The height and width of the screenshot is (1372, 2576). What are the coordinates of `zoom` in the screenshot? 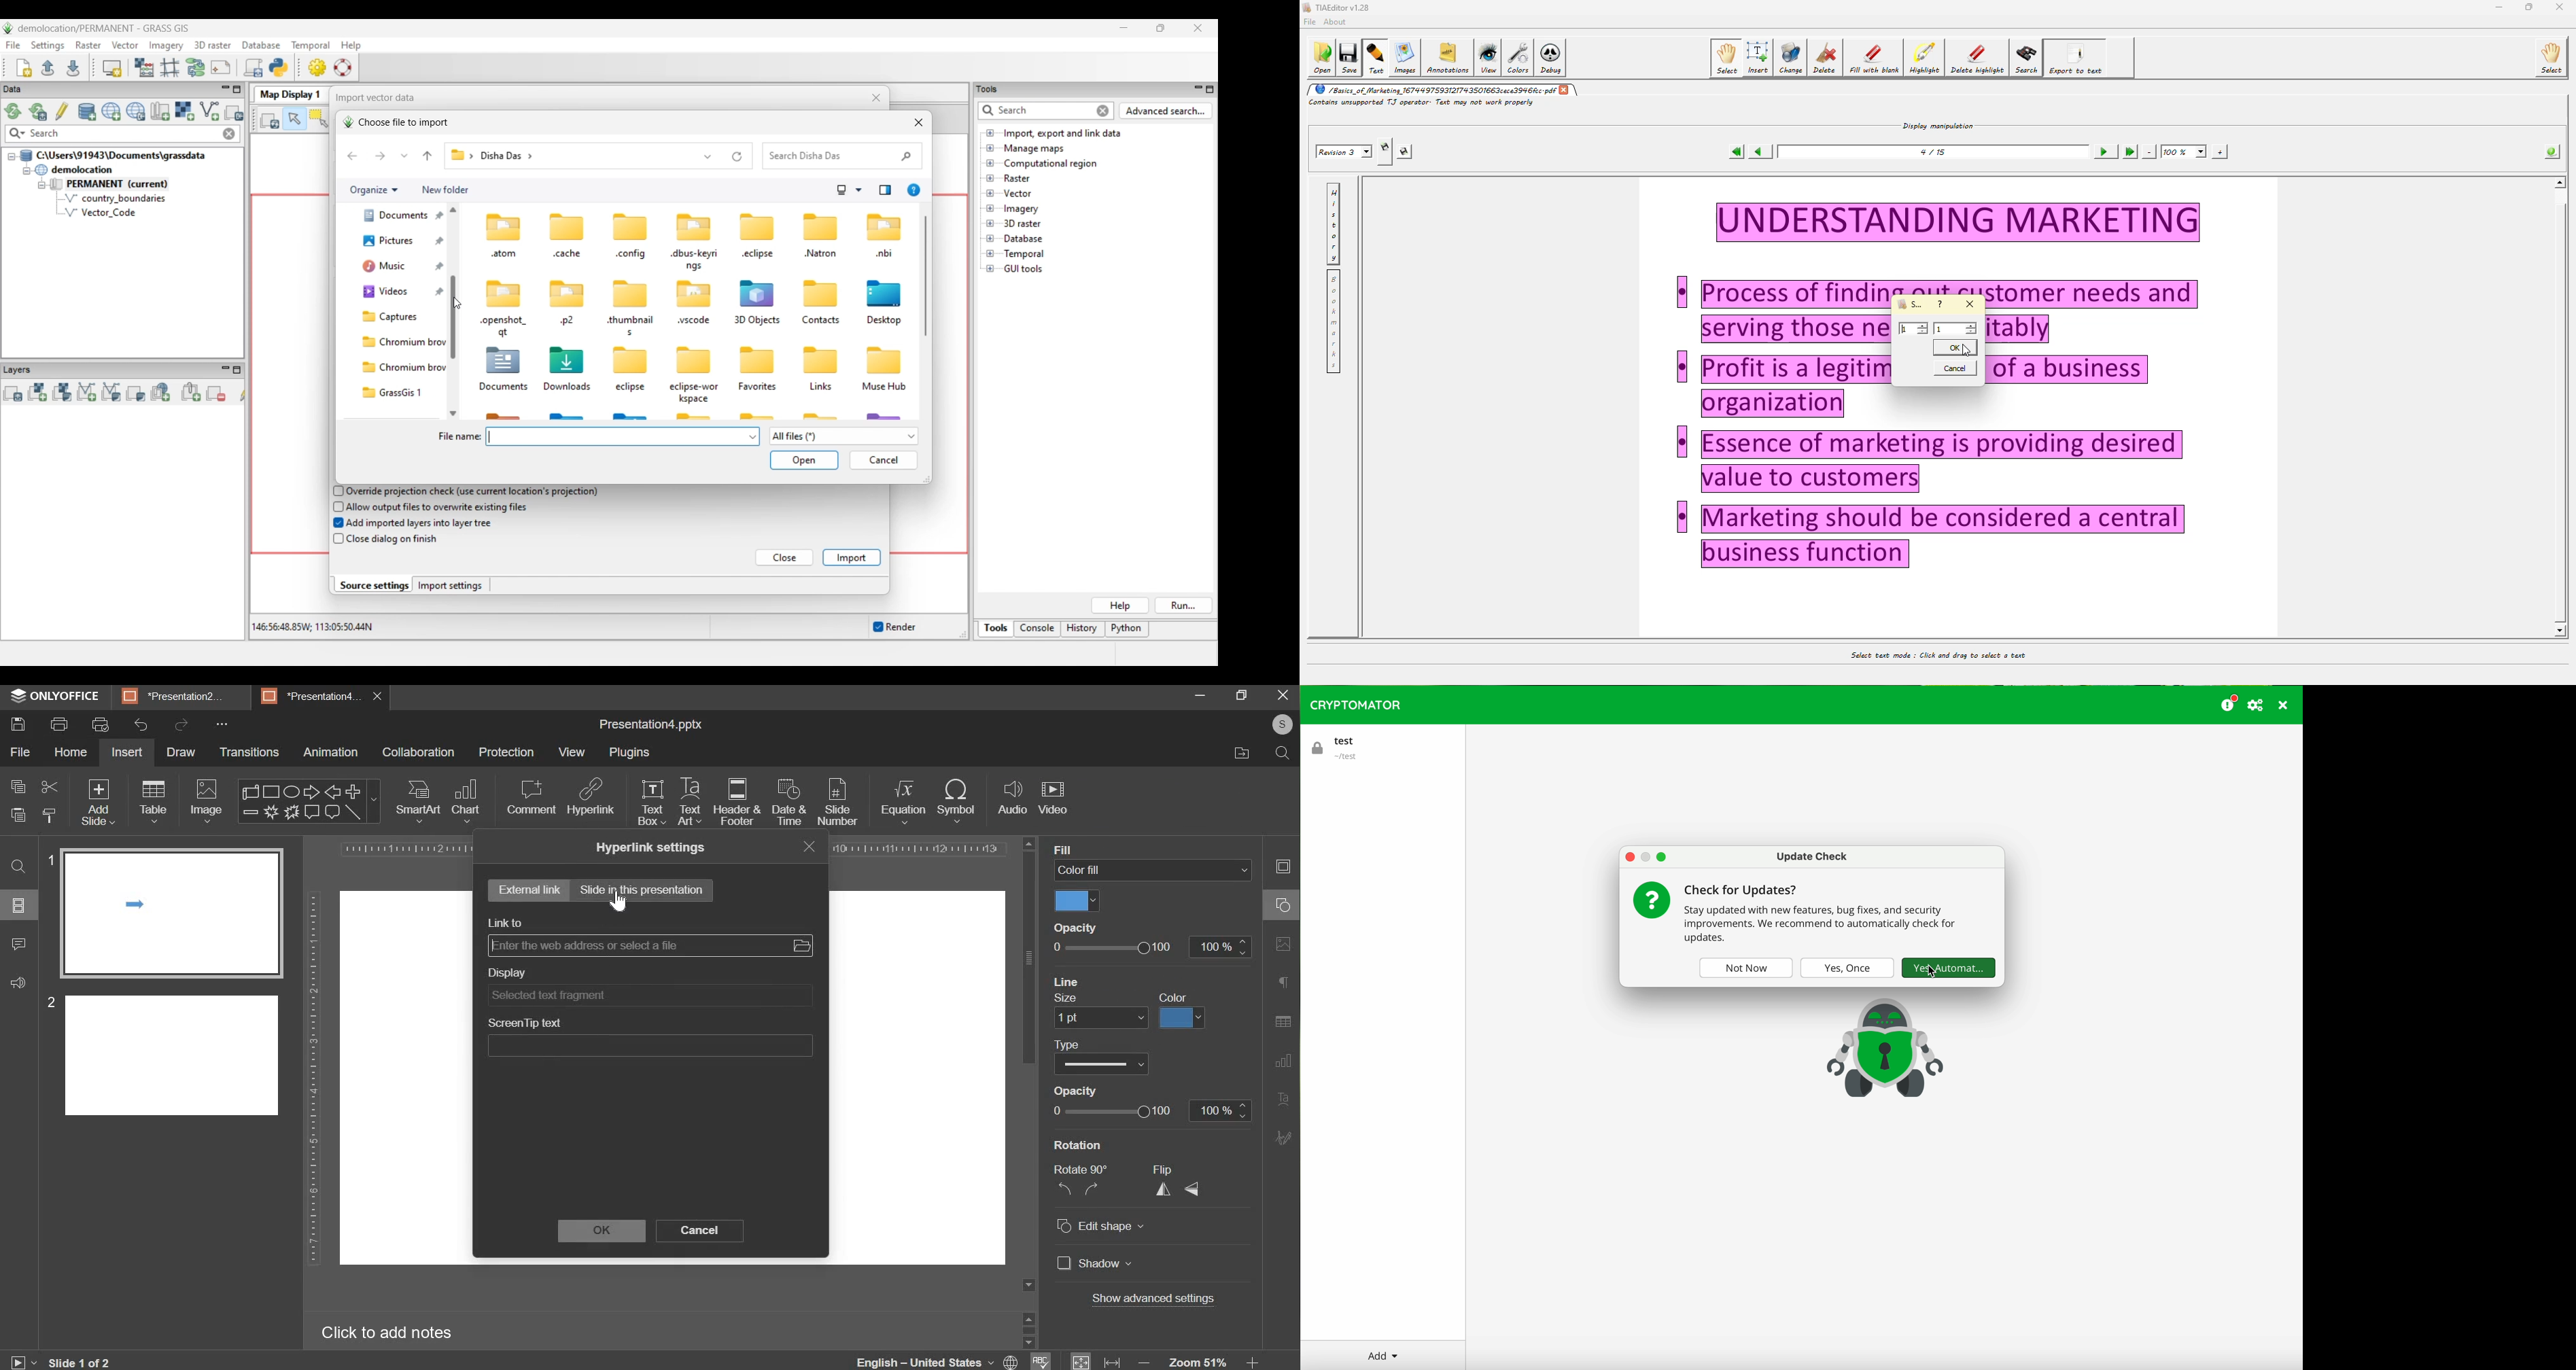 It's located at (1200, 1358).